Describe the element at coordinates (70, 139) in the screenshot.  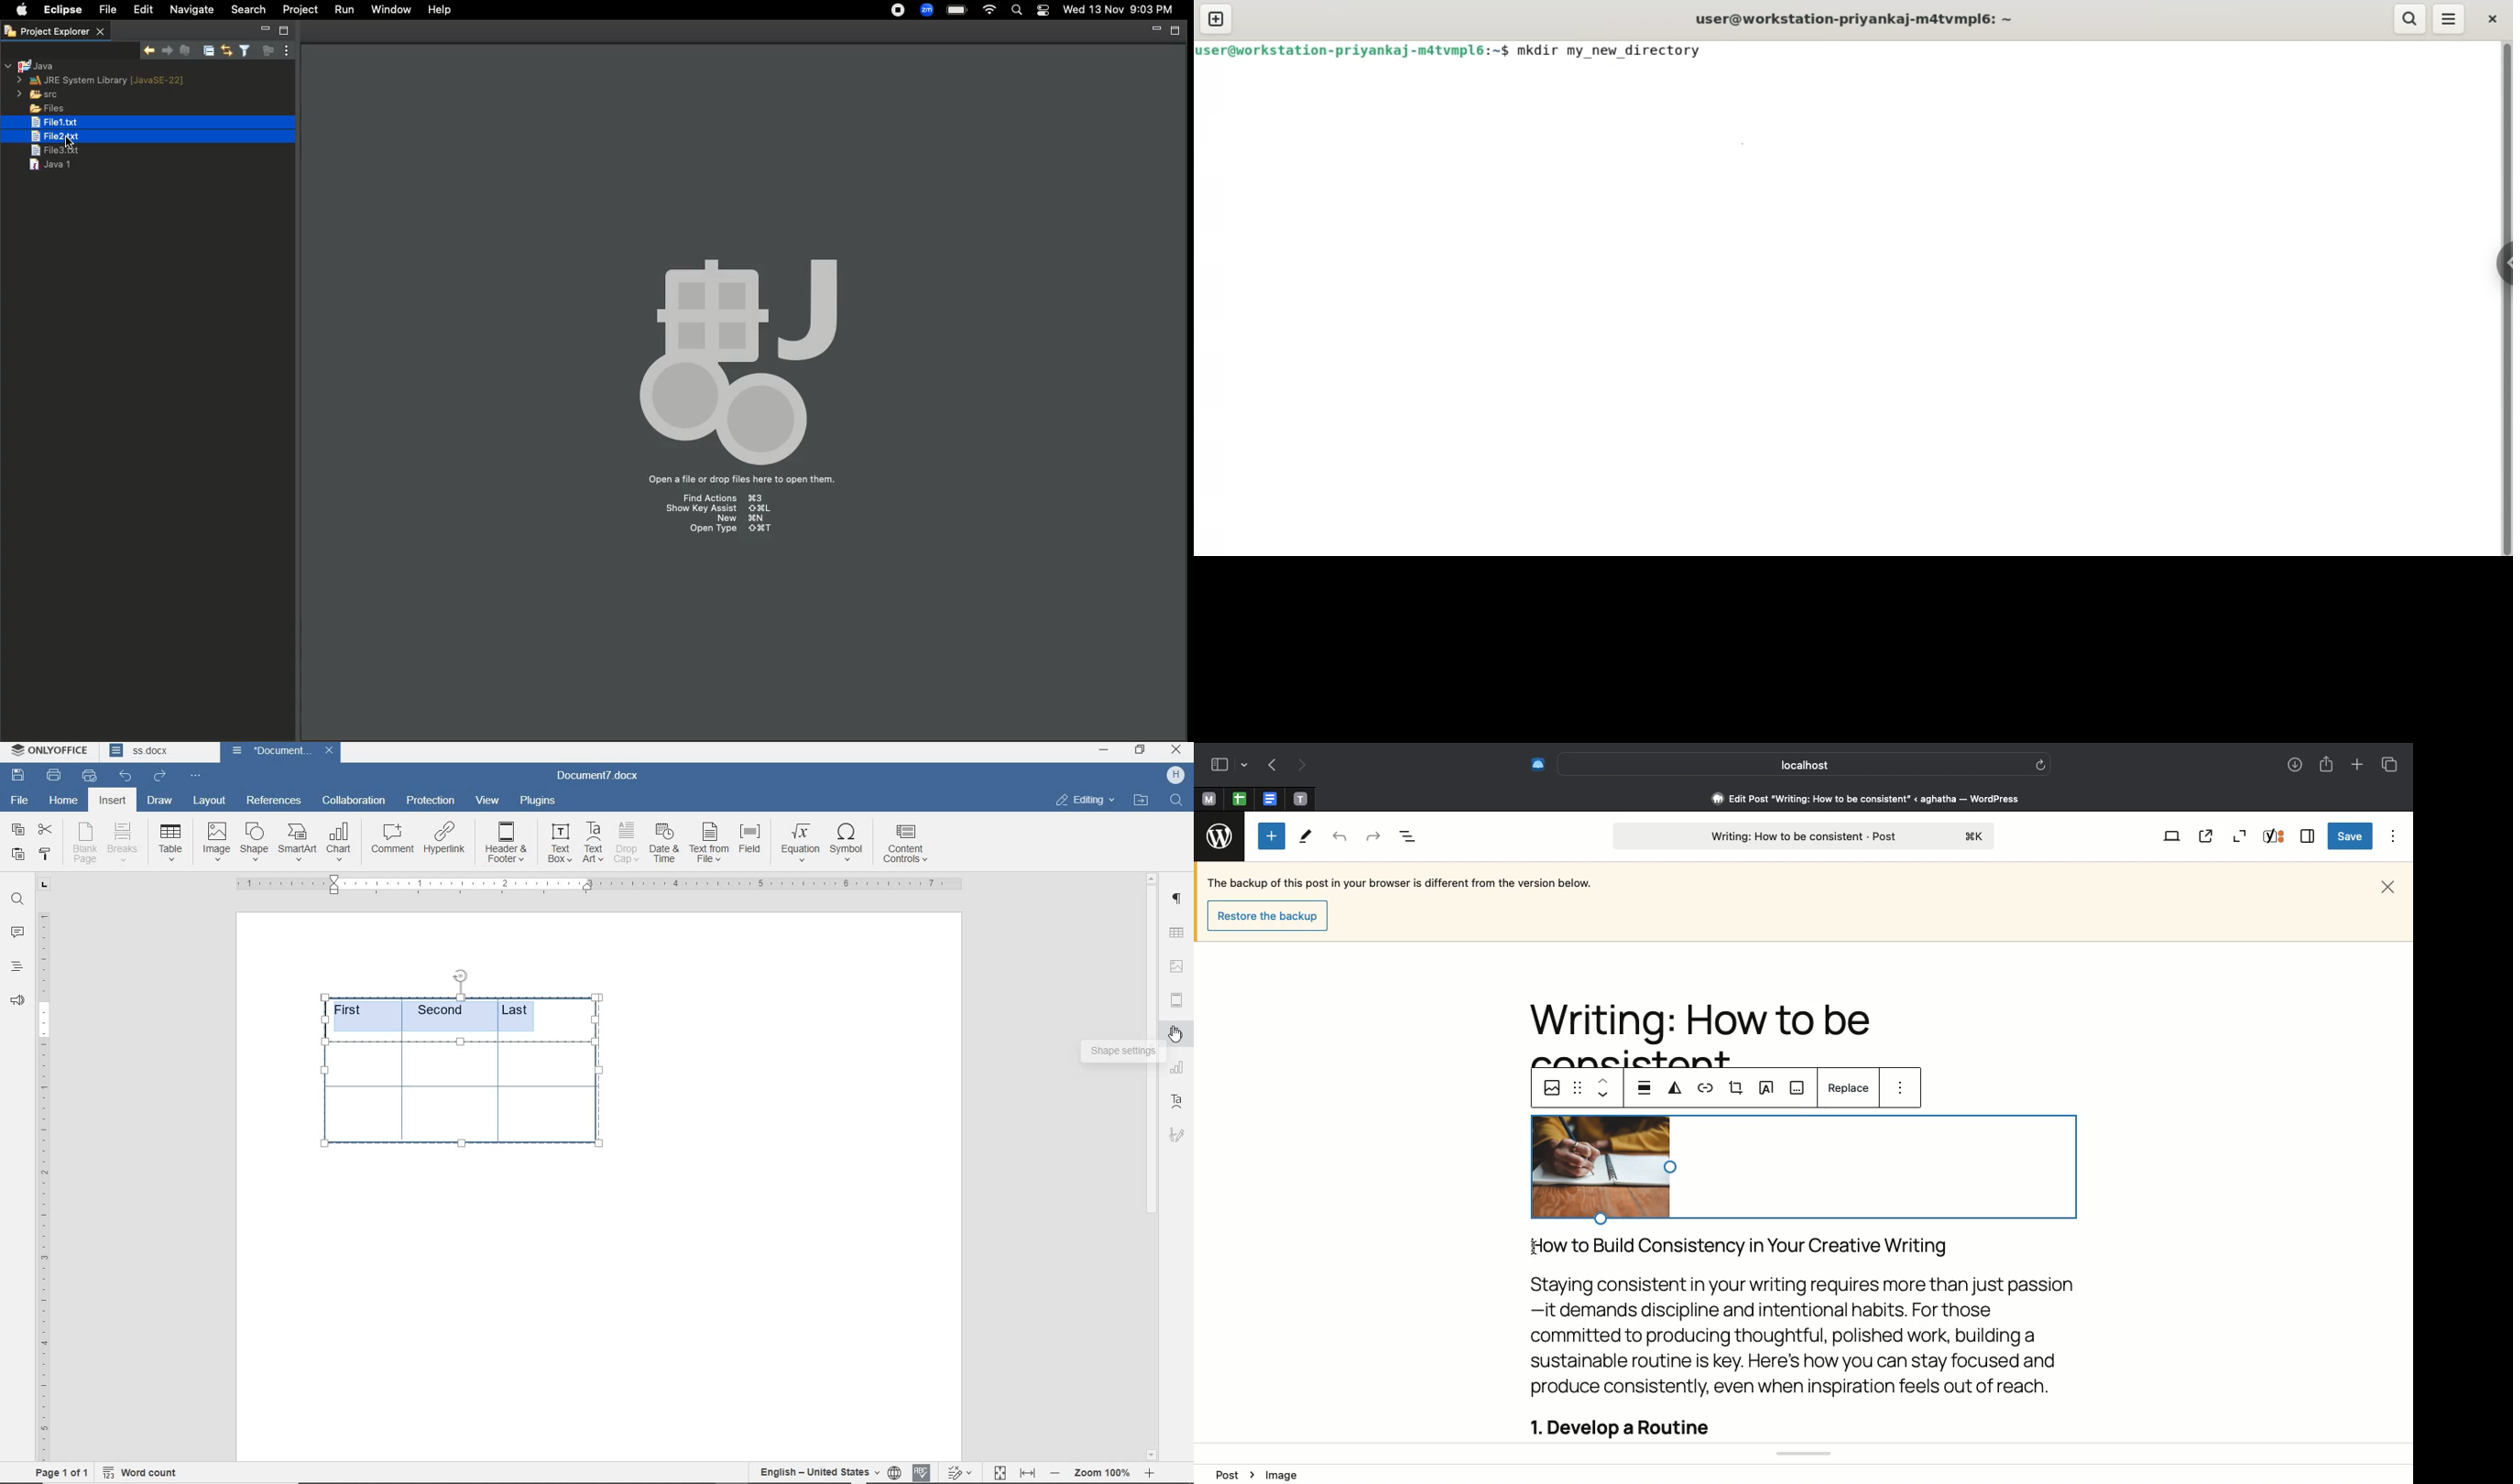
I see `cursor` at that location.